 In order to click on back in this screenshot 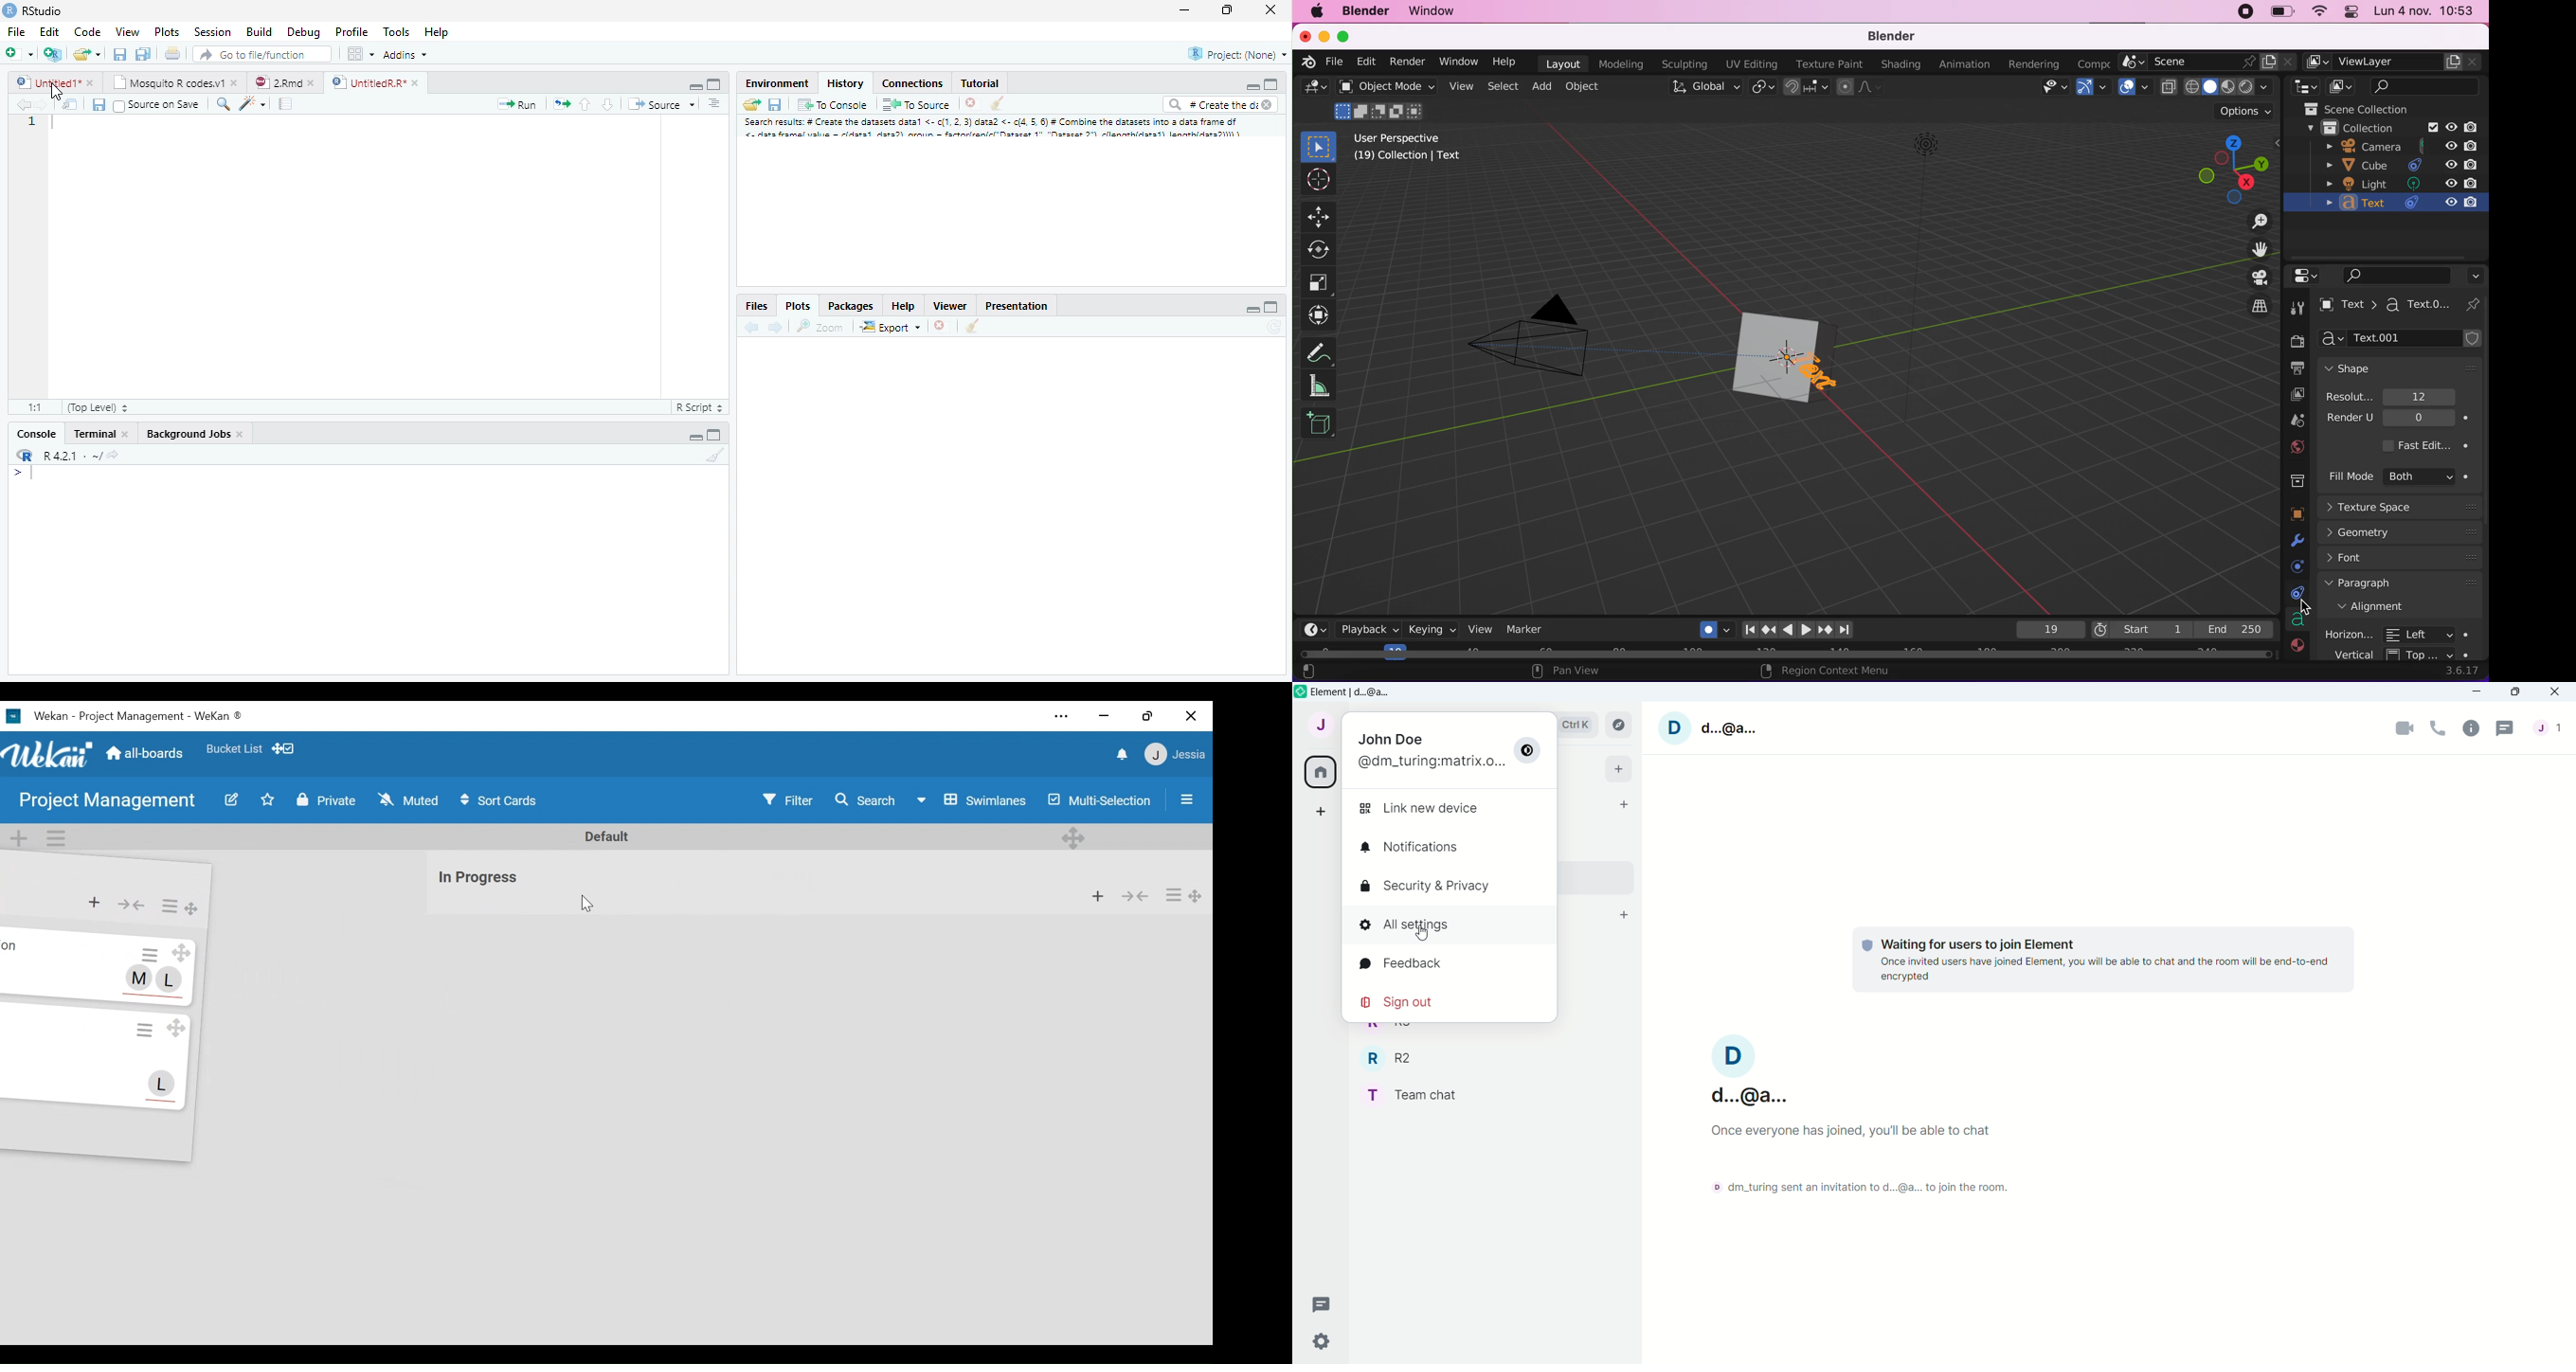, I will do `click(752, 329)`.